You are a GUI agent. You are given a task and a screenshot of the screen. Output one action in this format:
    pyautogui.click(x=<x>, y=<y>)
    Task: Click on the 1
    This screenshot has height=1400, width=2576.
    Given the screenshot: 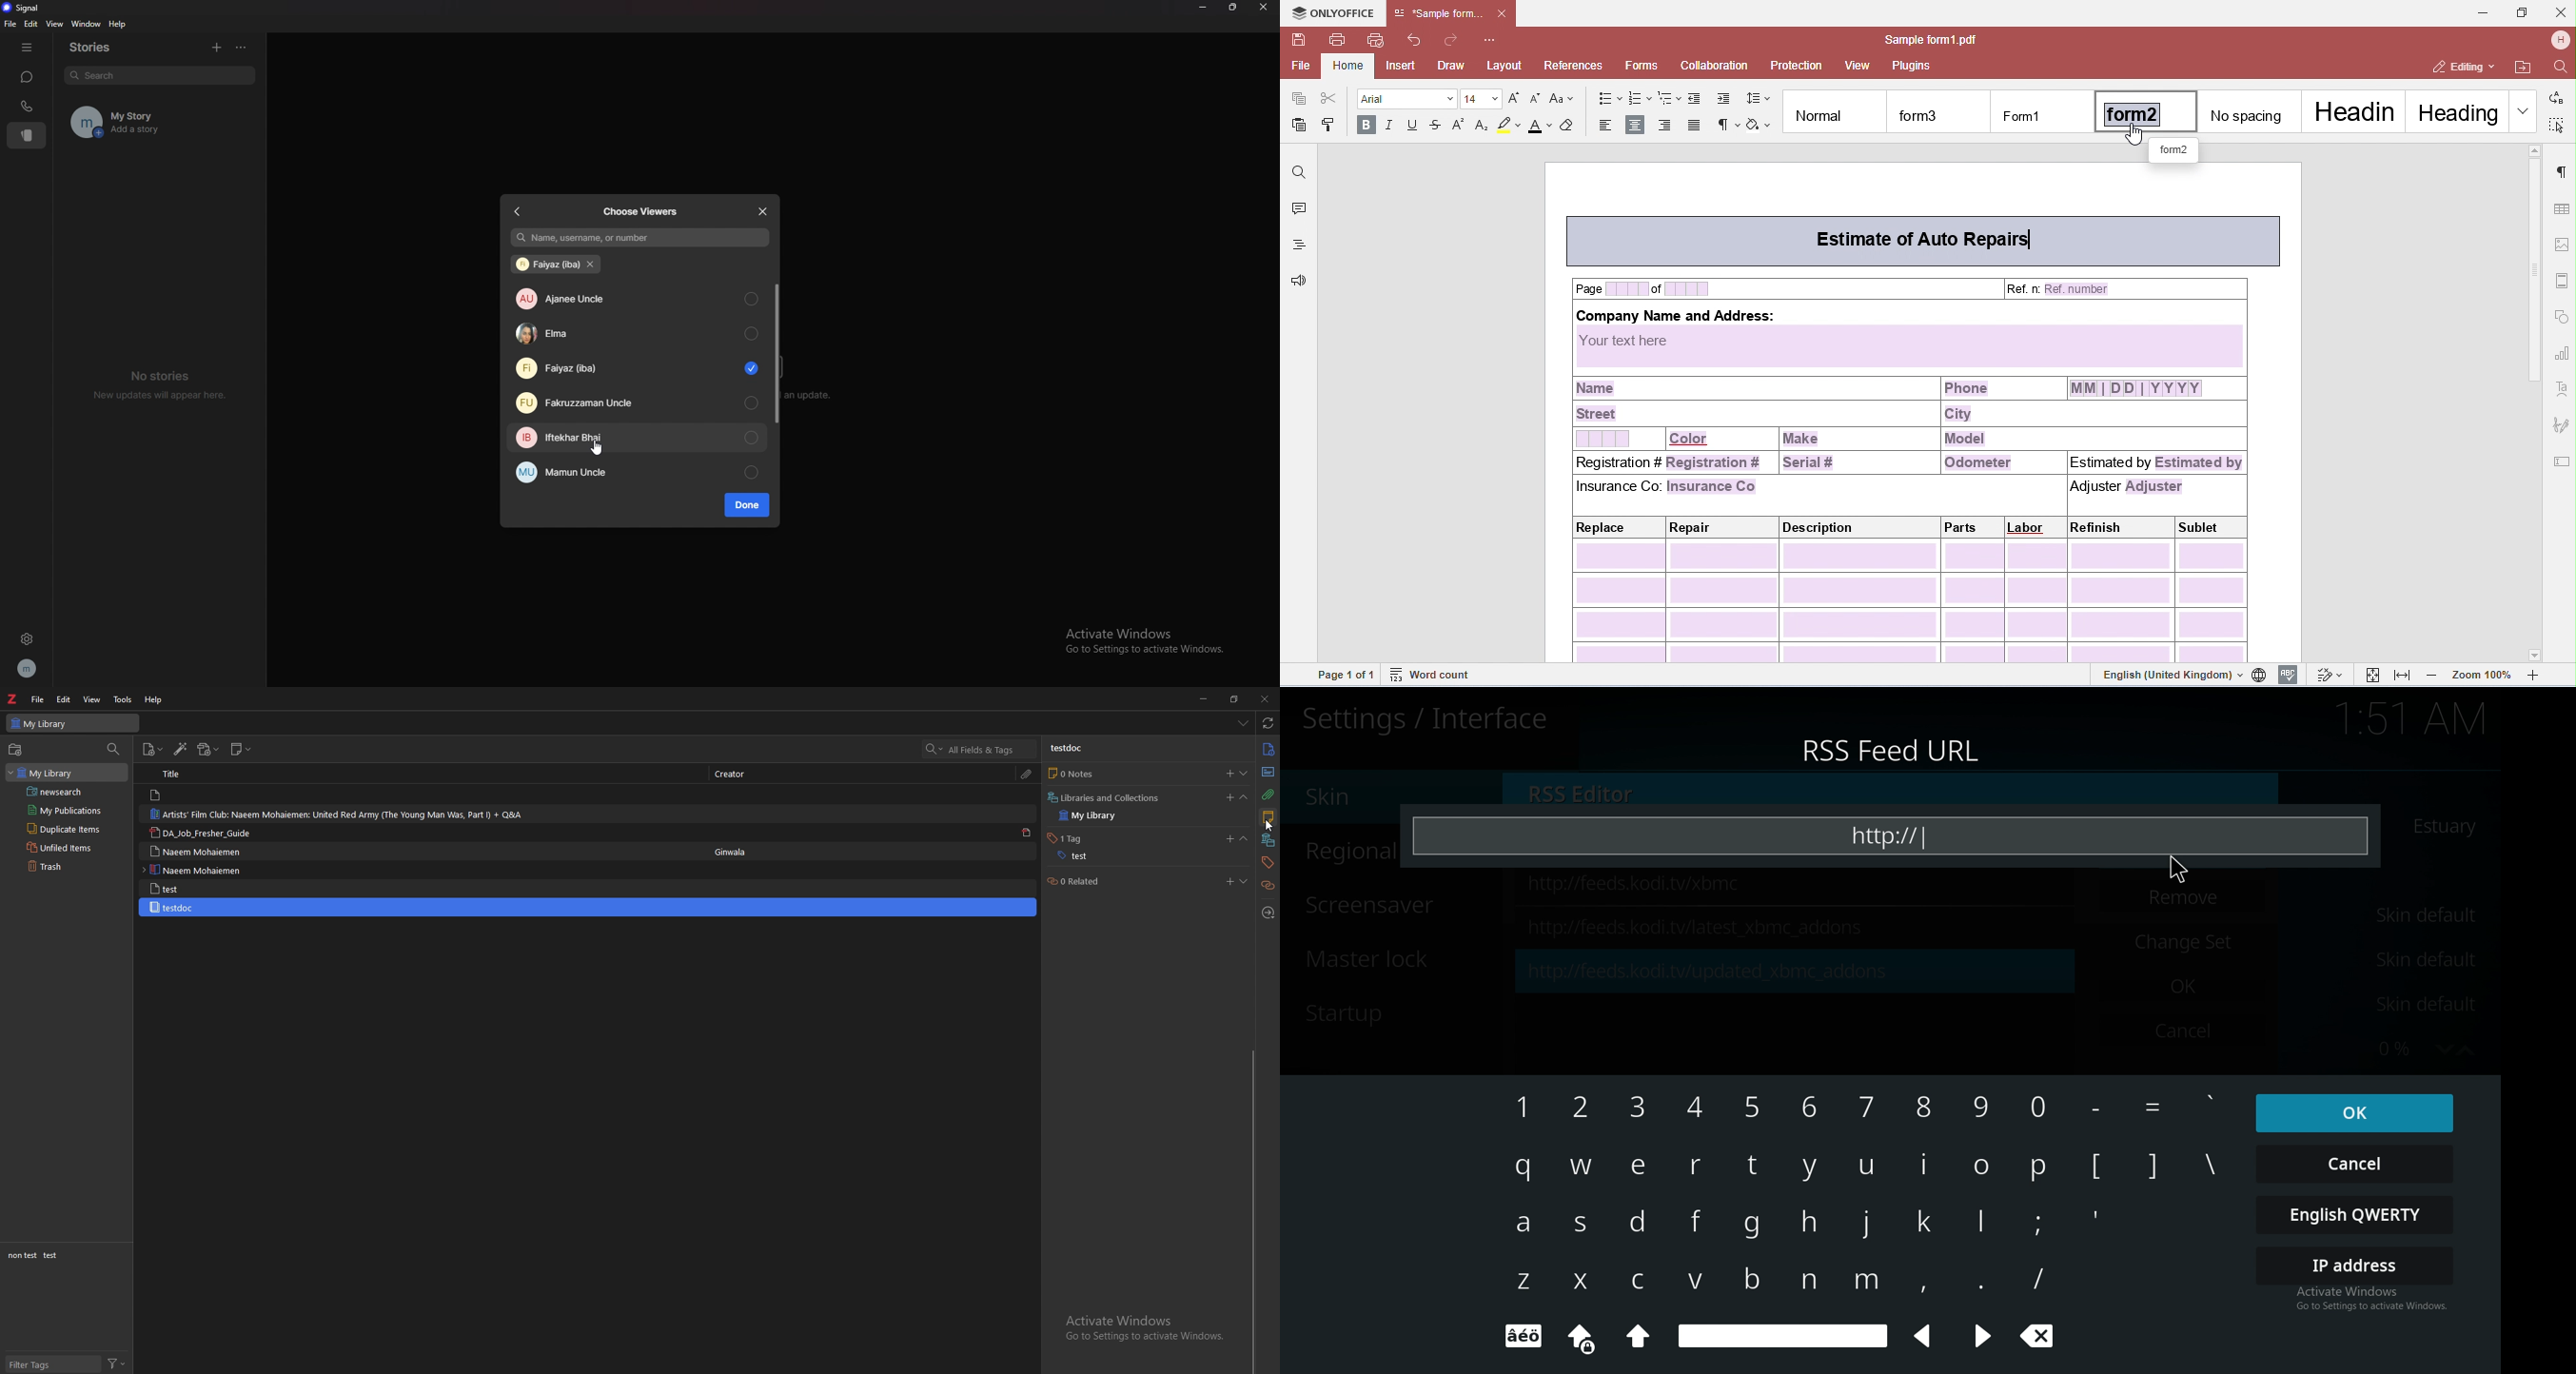 What is the action you would take?
    pyautogui.click(x=1522, y=1113)
    